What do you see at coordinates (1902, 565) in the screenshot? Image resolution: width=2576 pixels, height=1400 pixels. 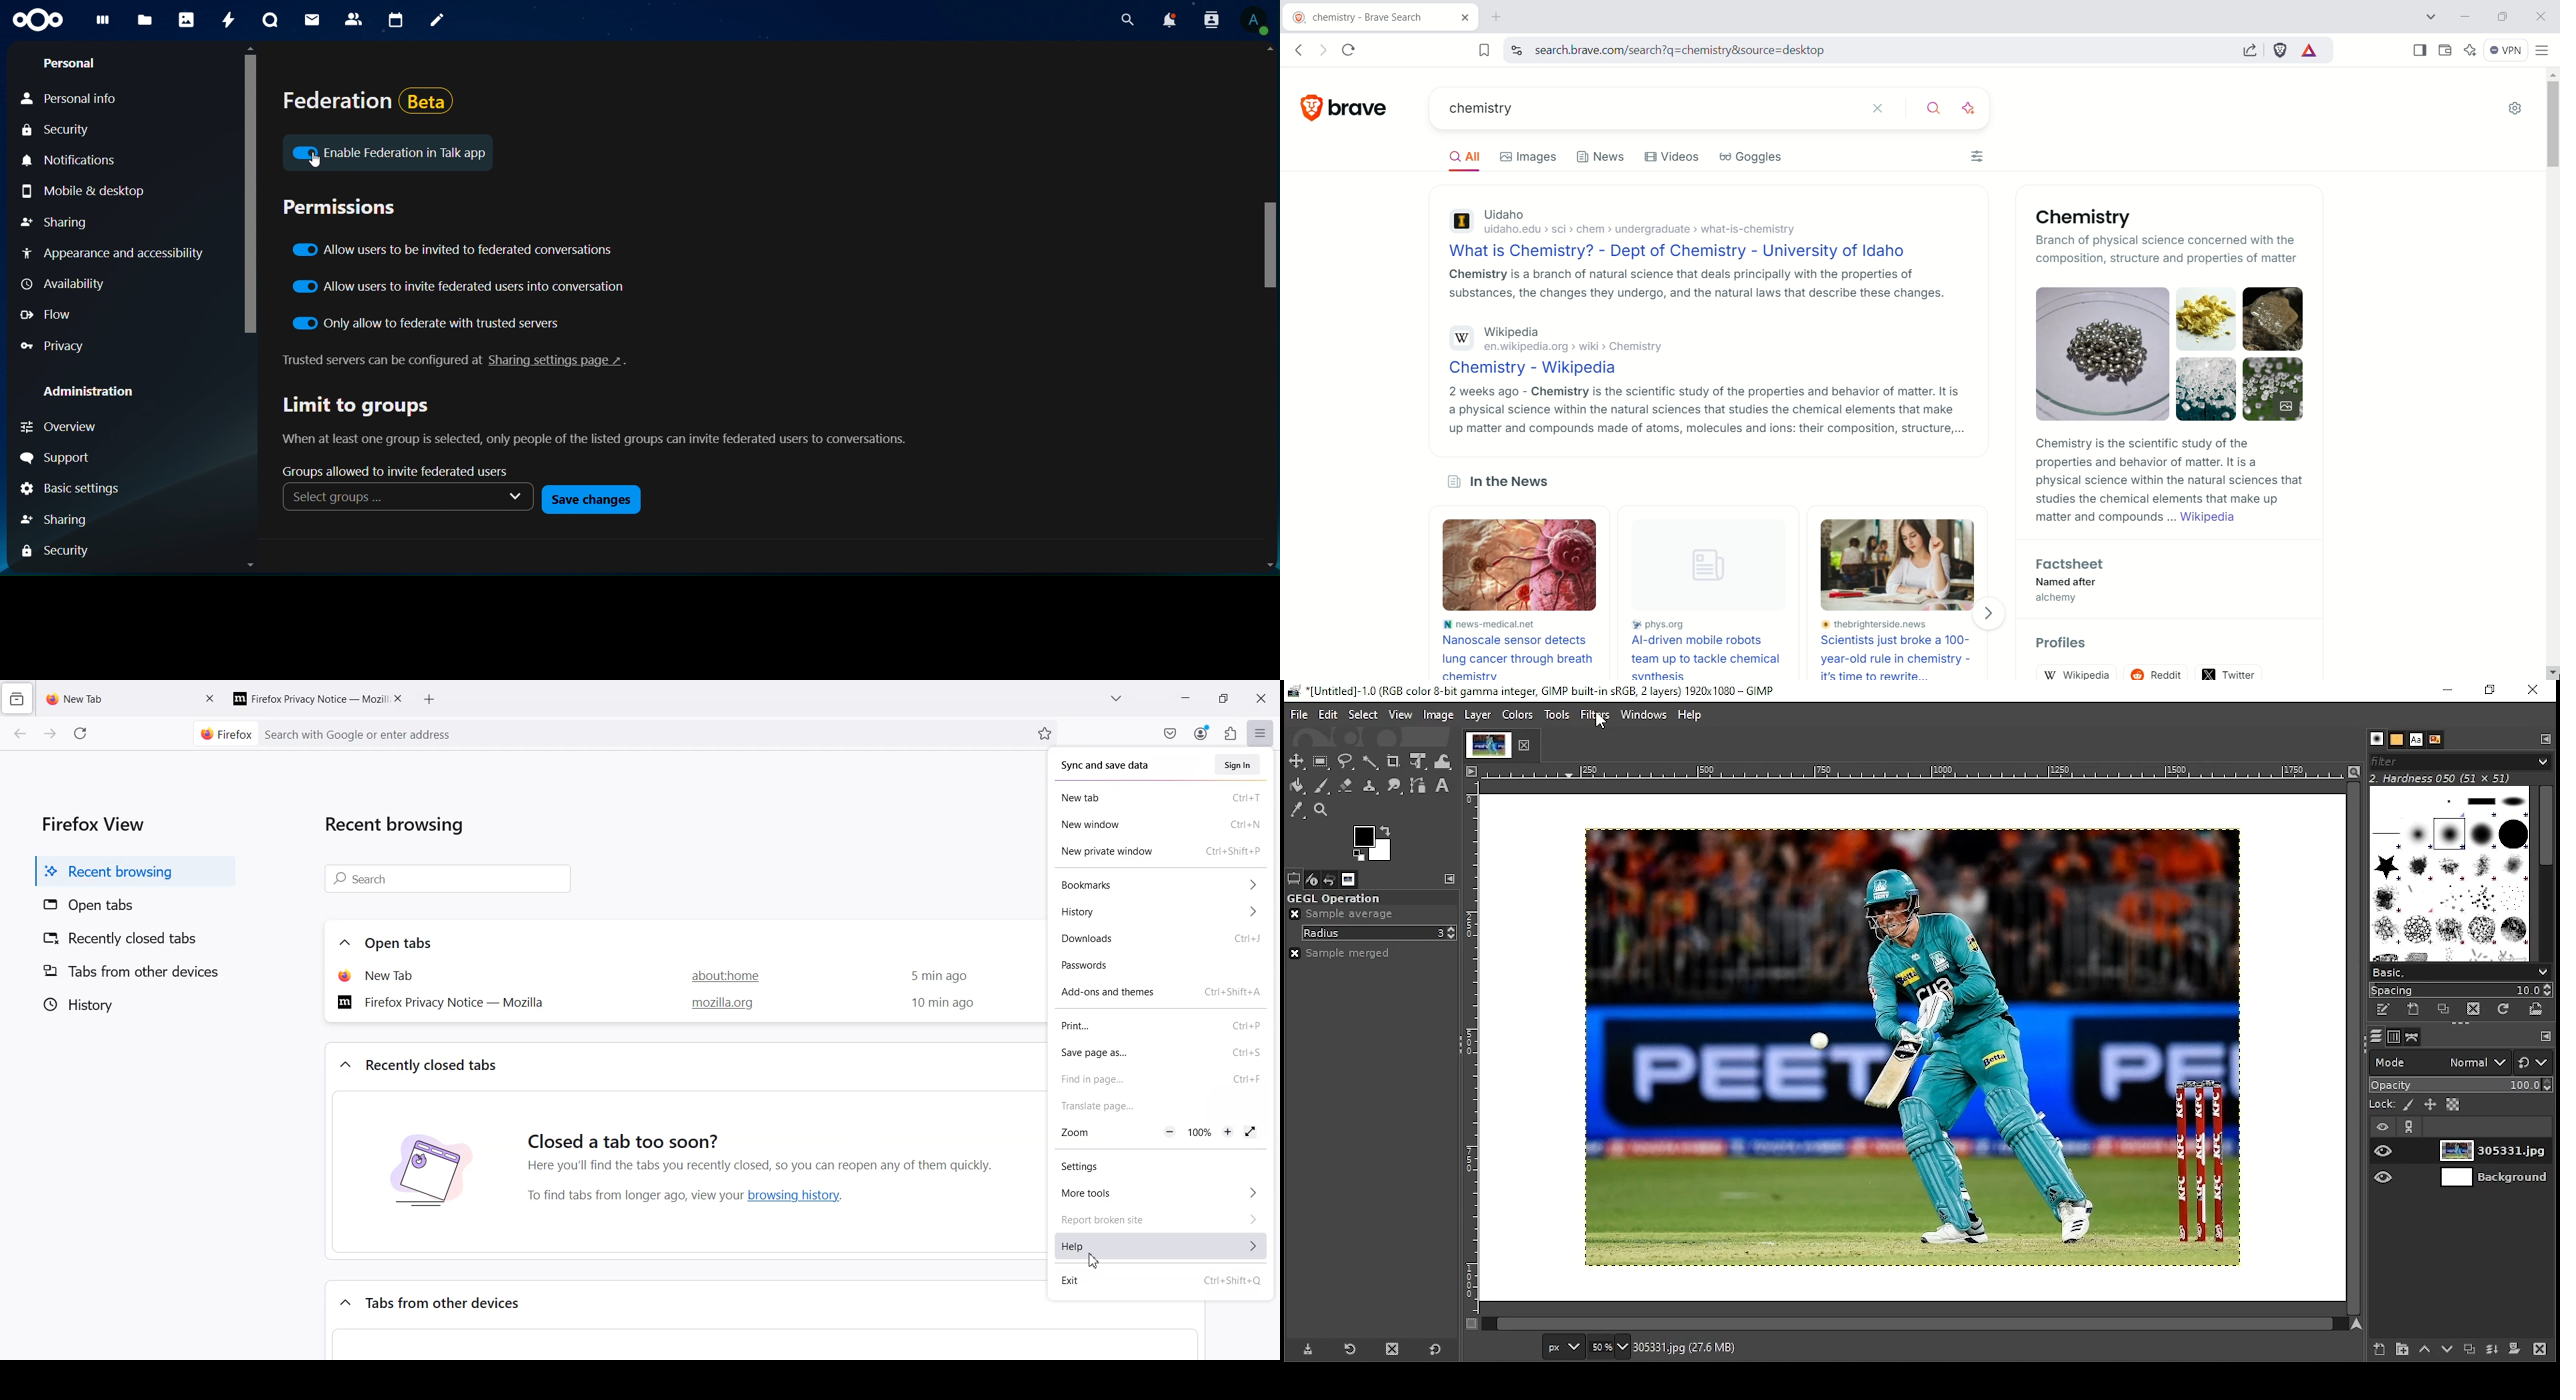 I see `image` at bounding box center [1902, 565].